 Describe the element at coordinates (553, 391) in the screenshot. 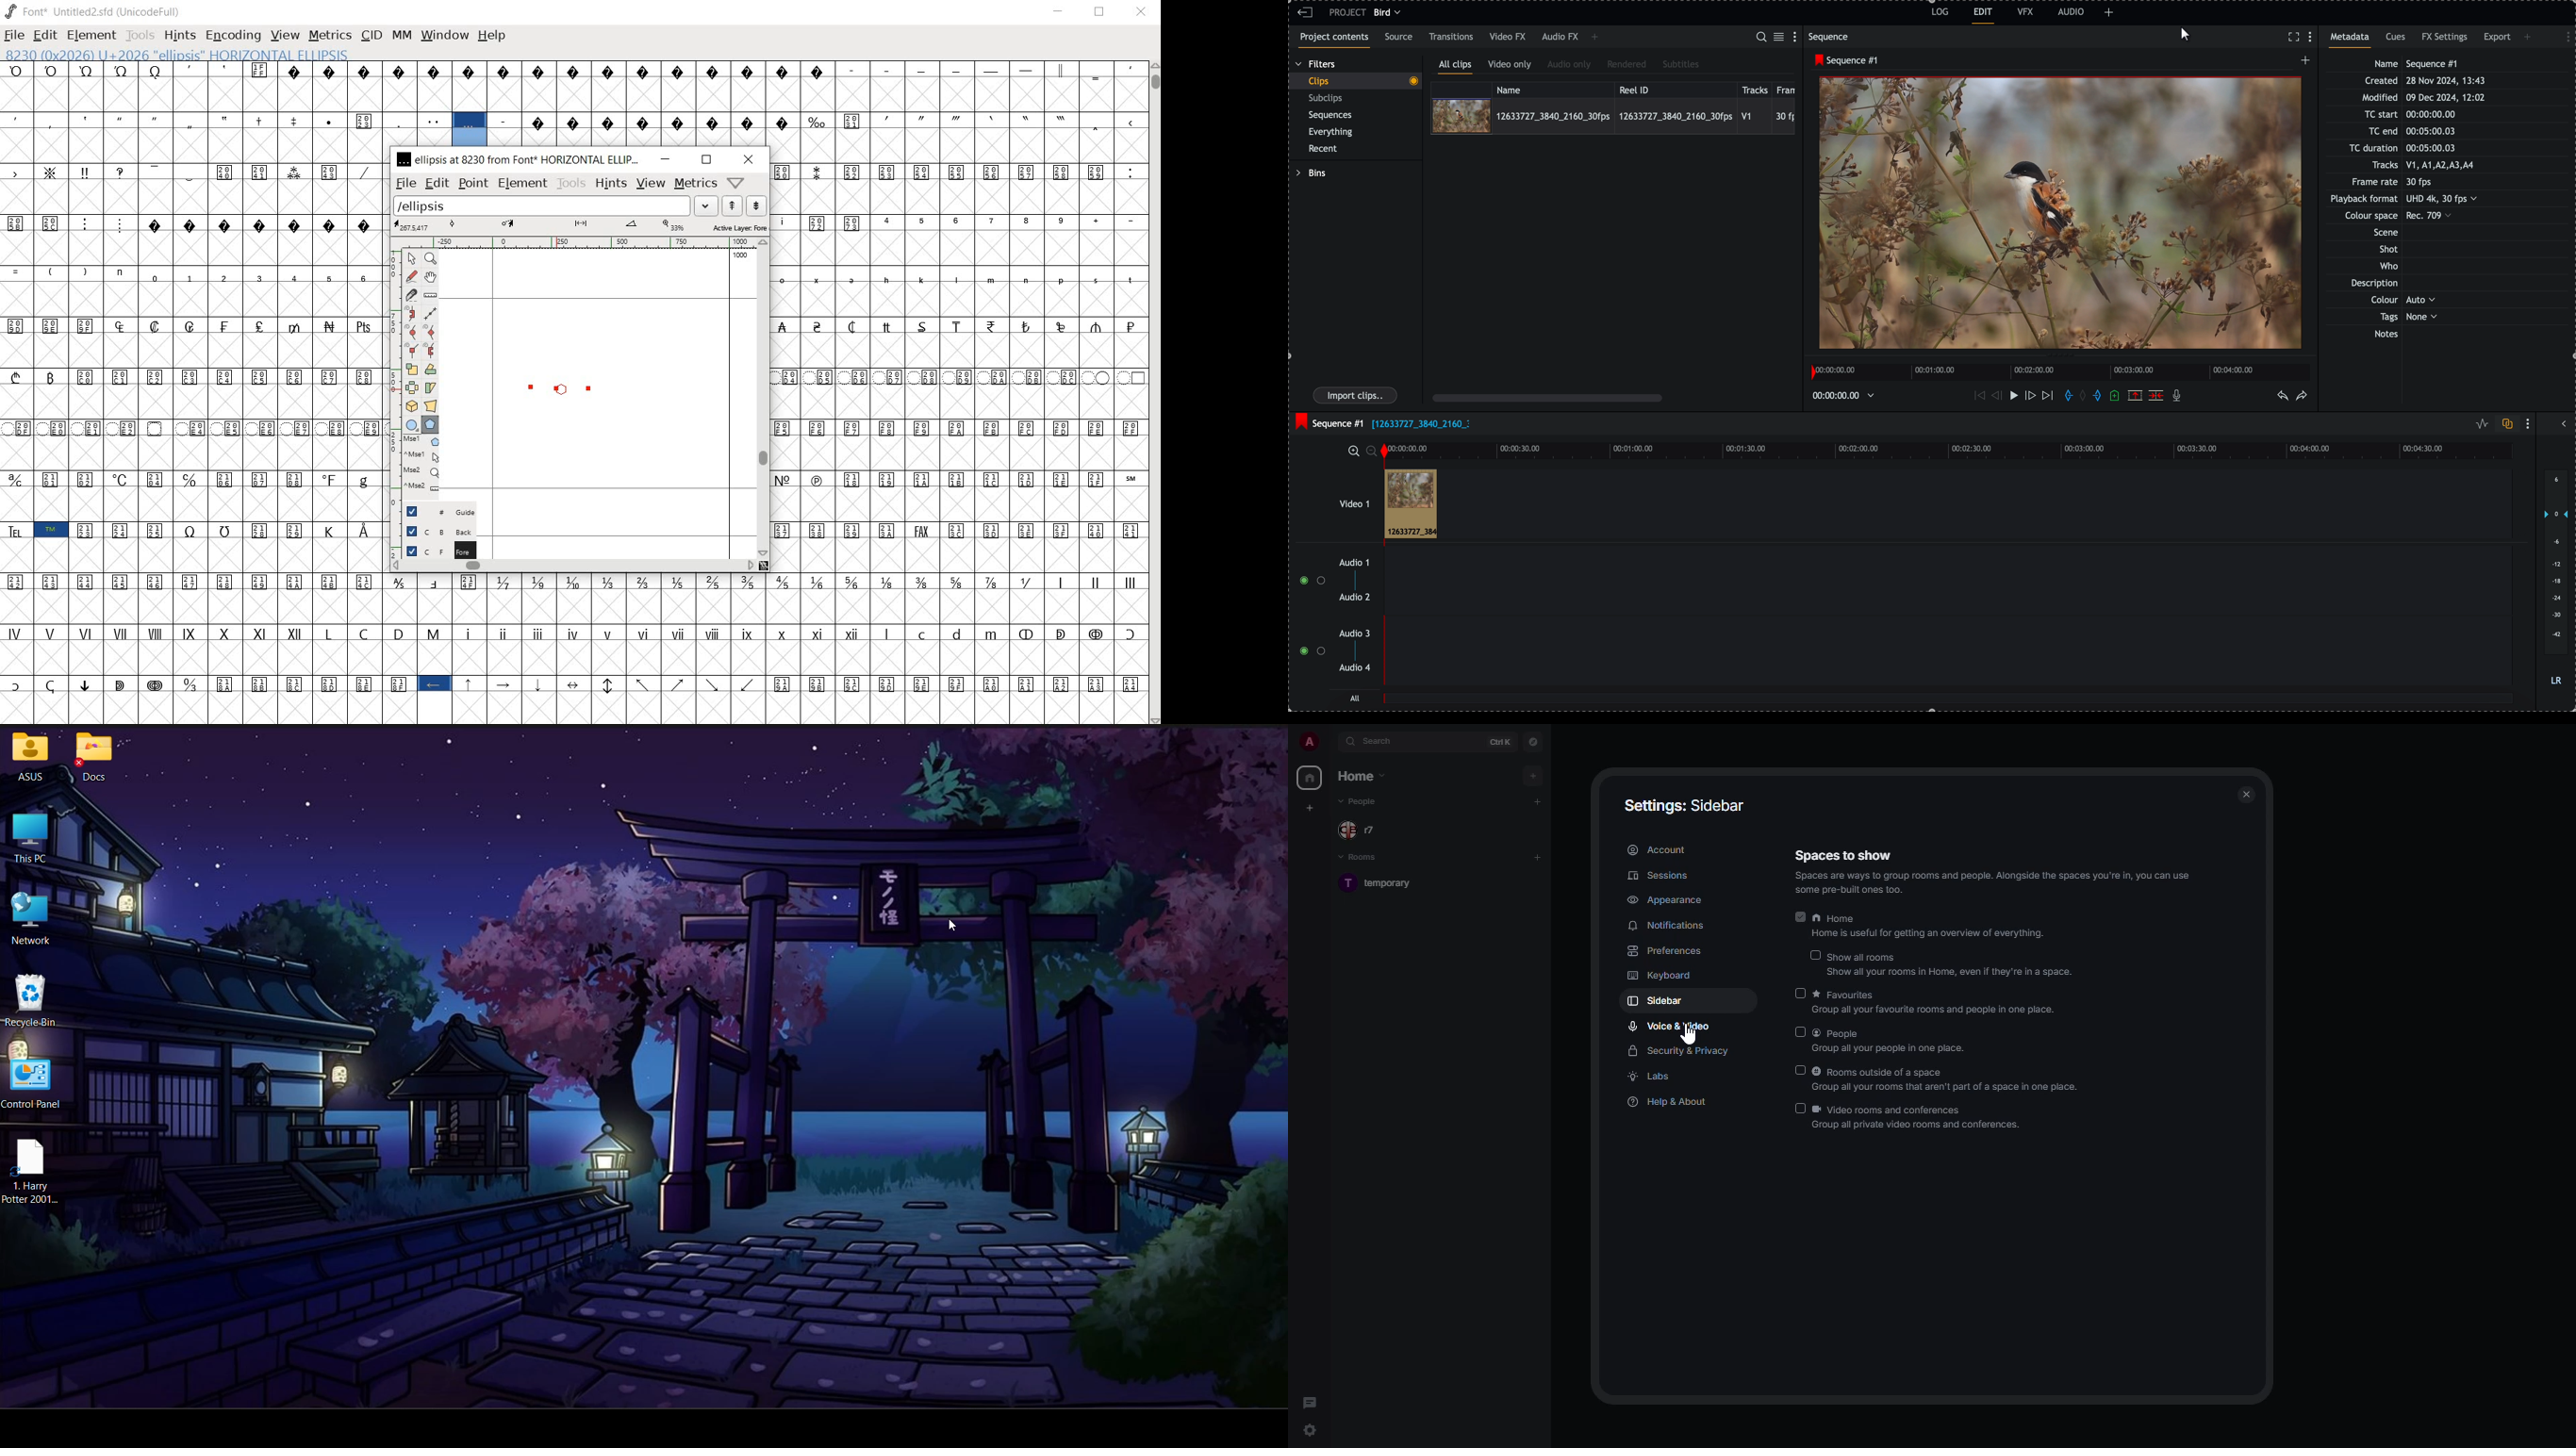

I see `designing ellipse` at that location.